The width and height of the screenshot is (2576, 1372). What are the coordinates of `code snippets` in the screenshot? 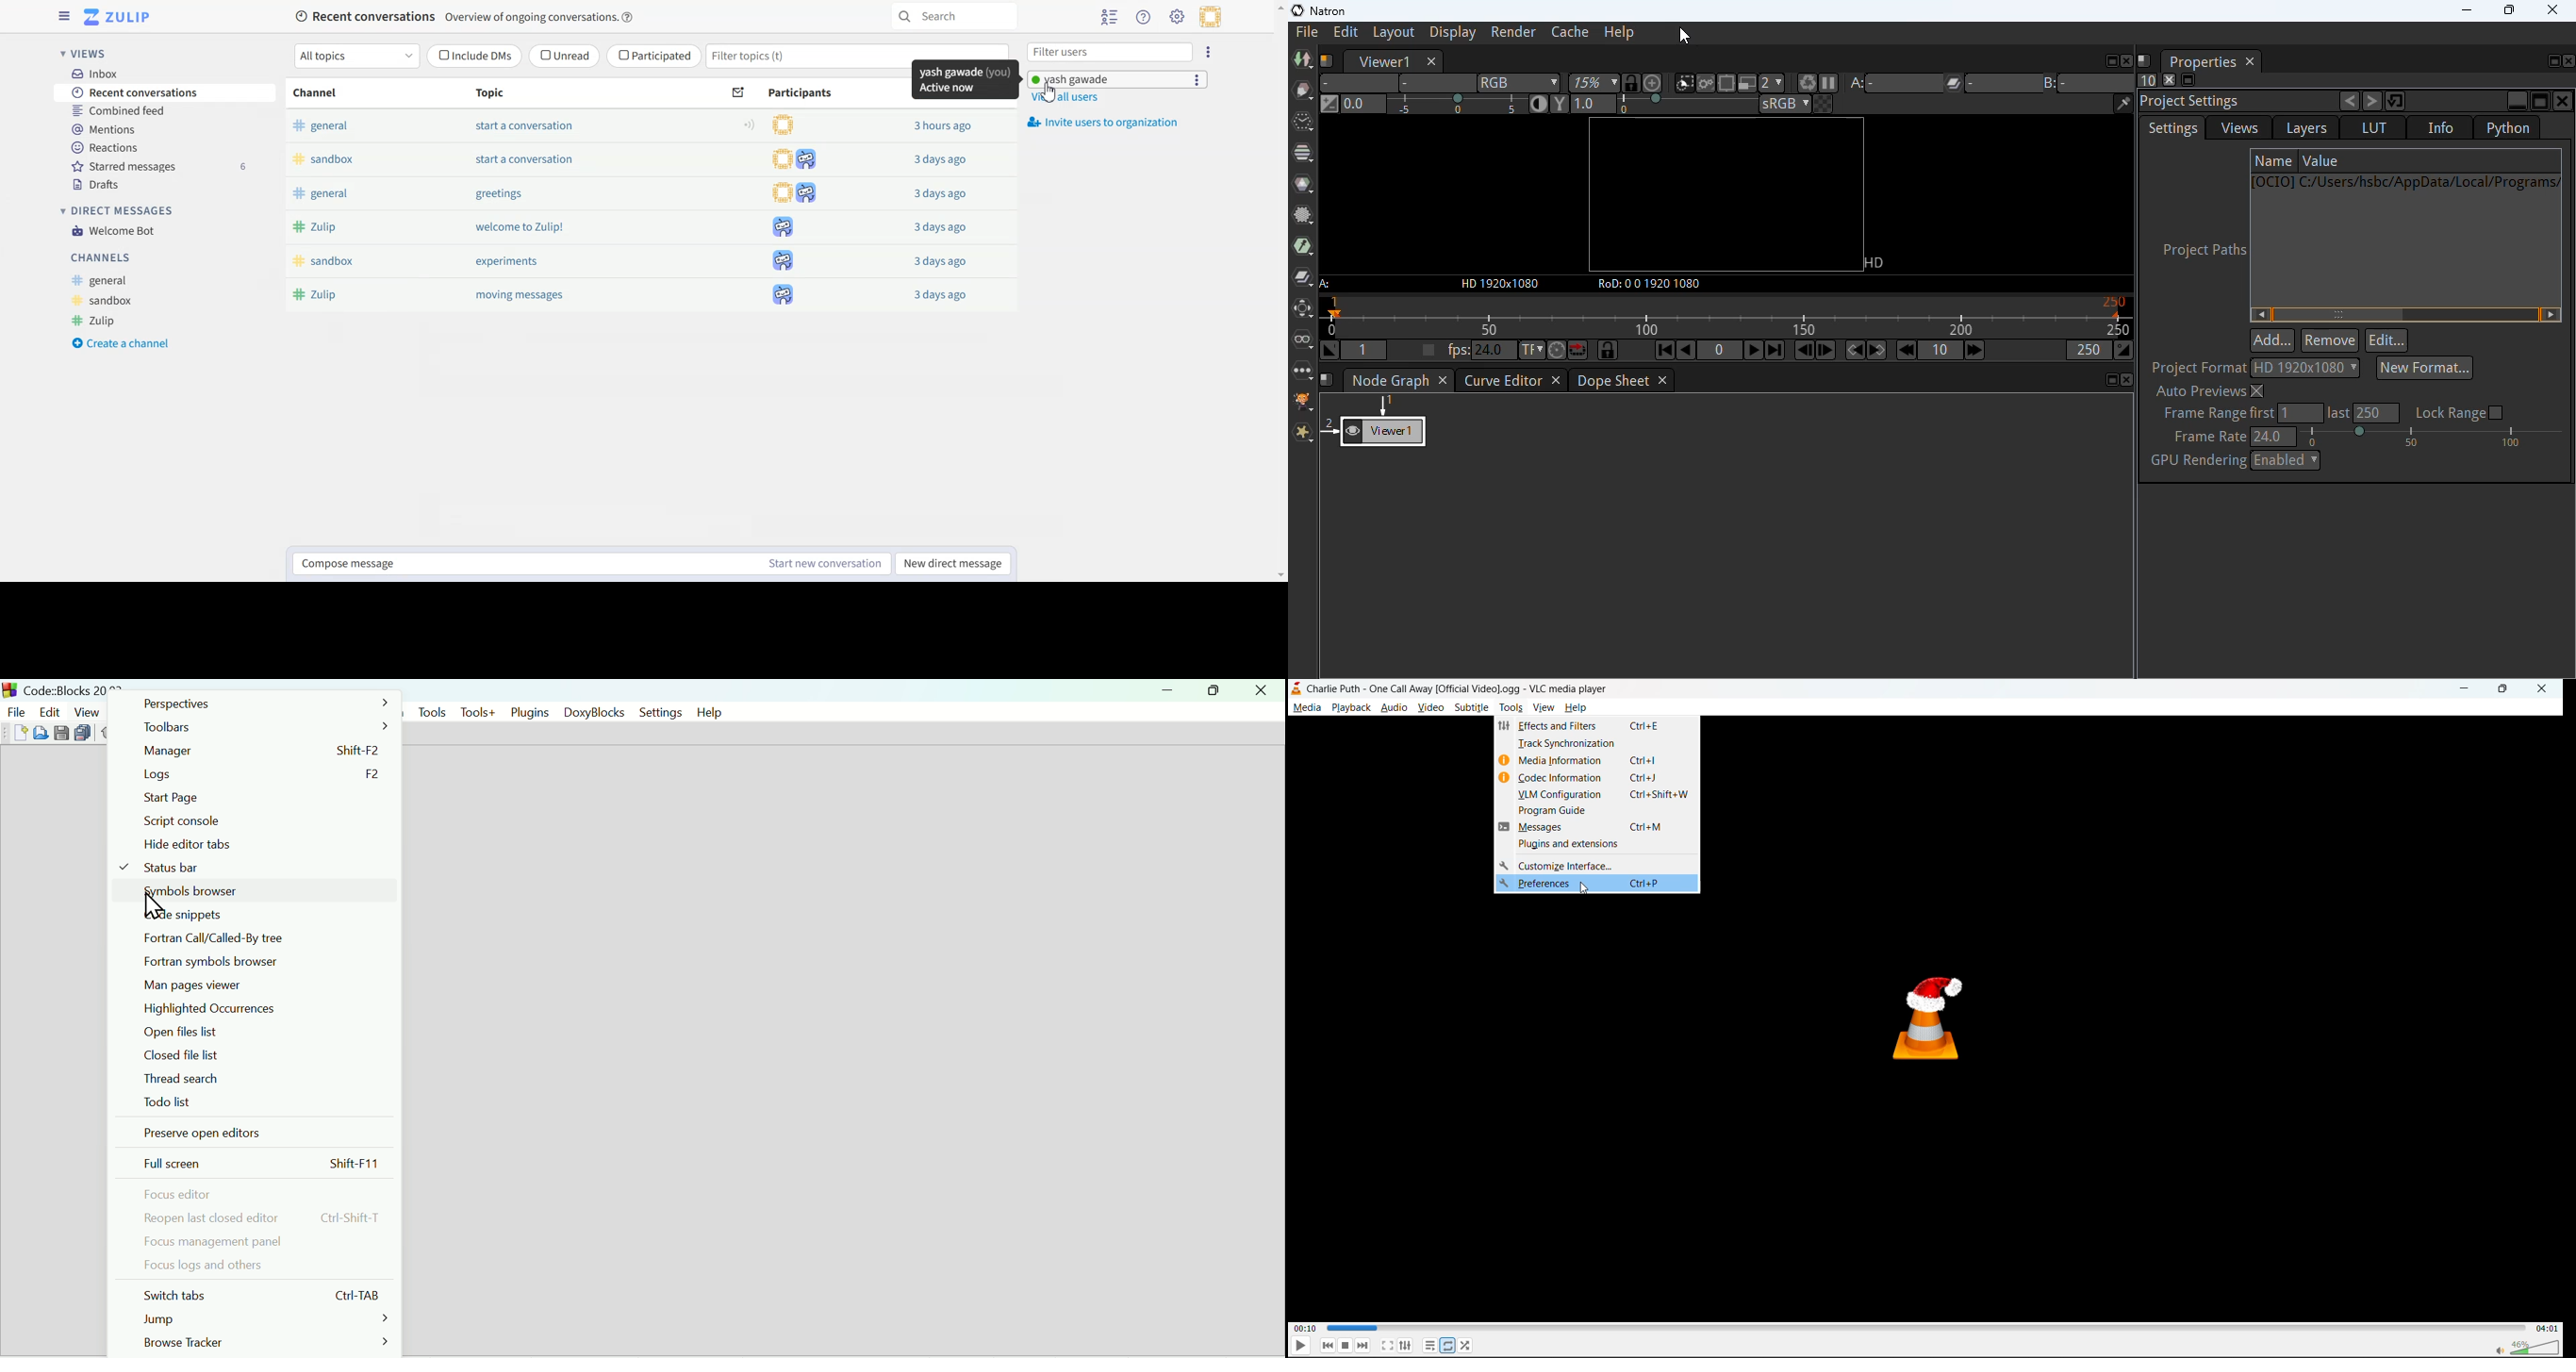 It's located at (256, 915).